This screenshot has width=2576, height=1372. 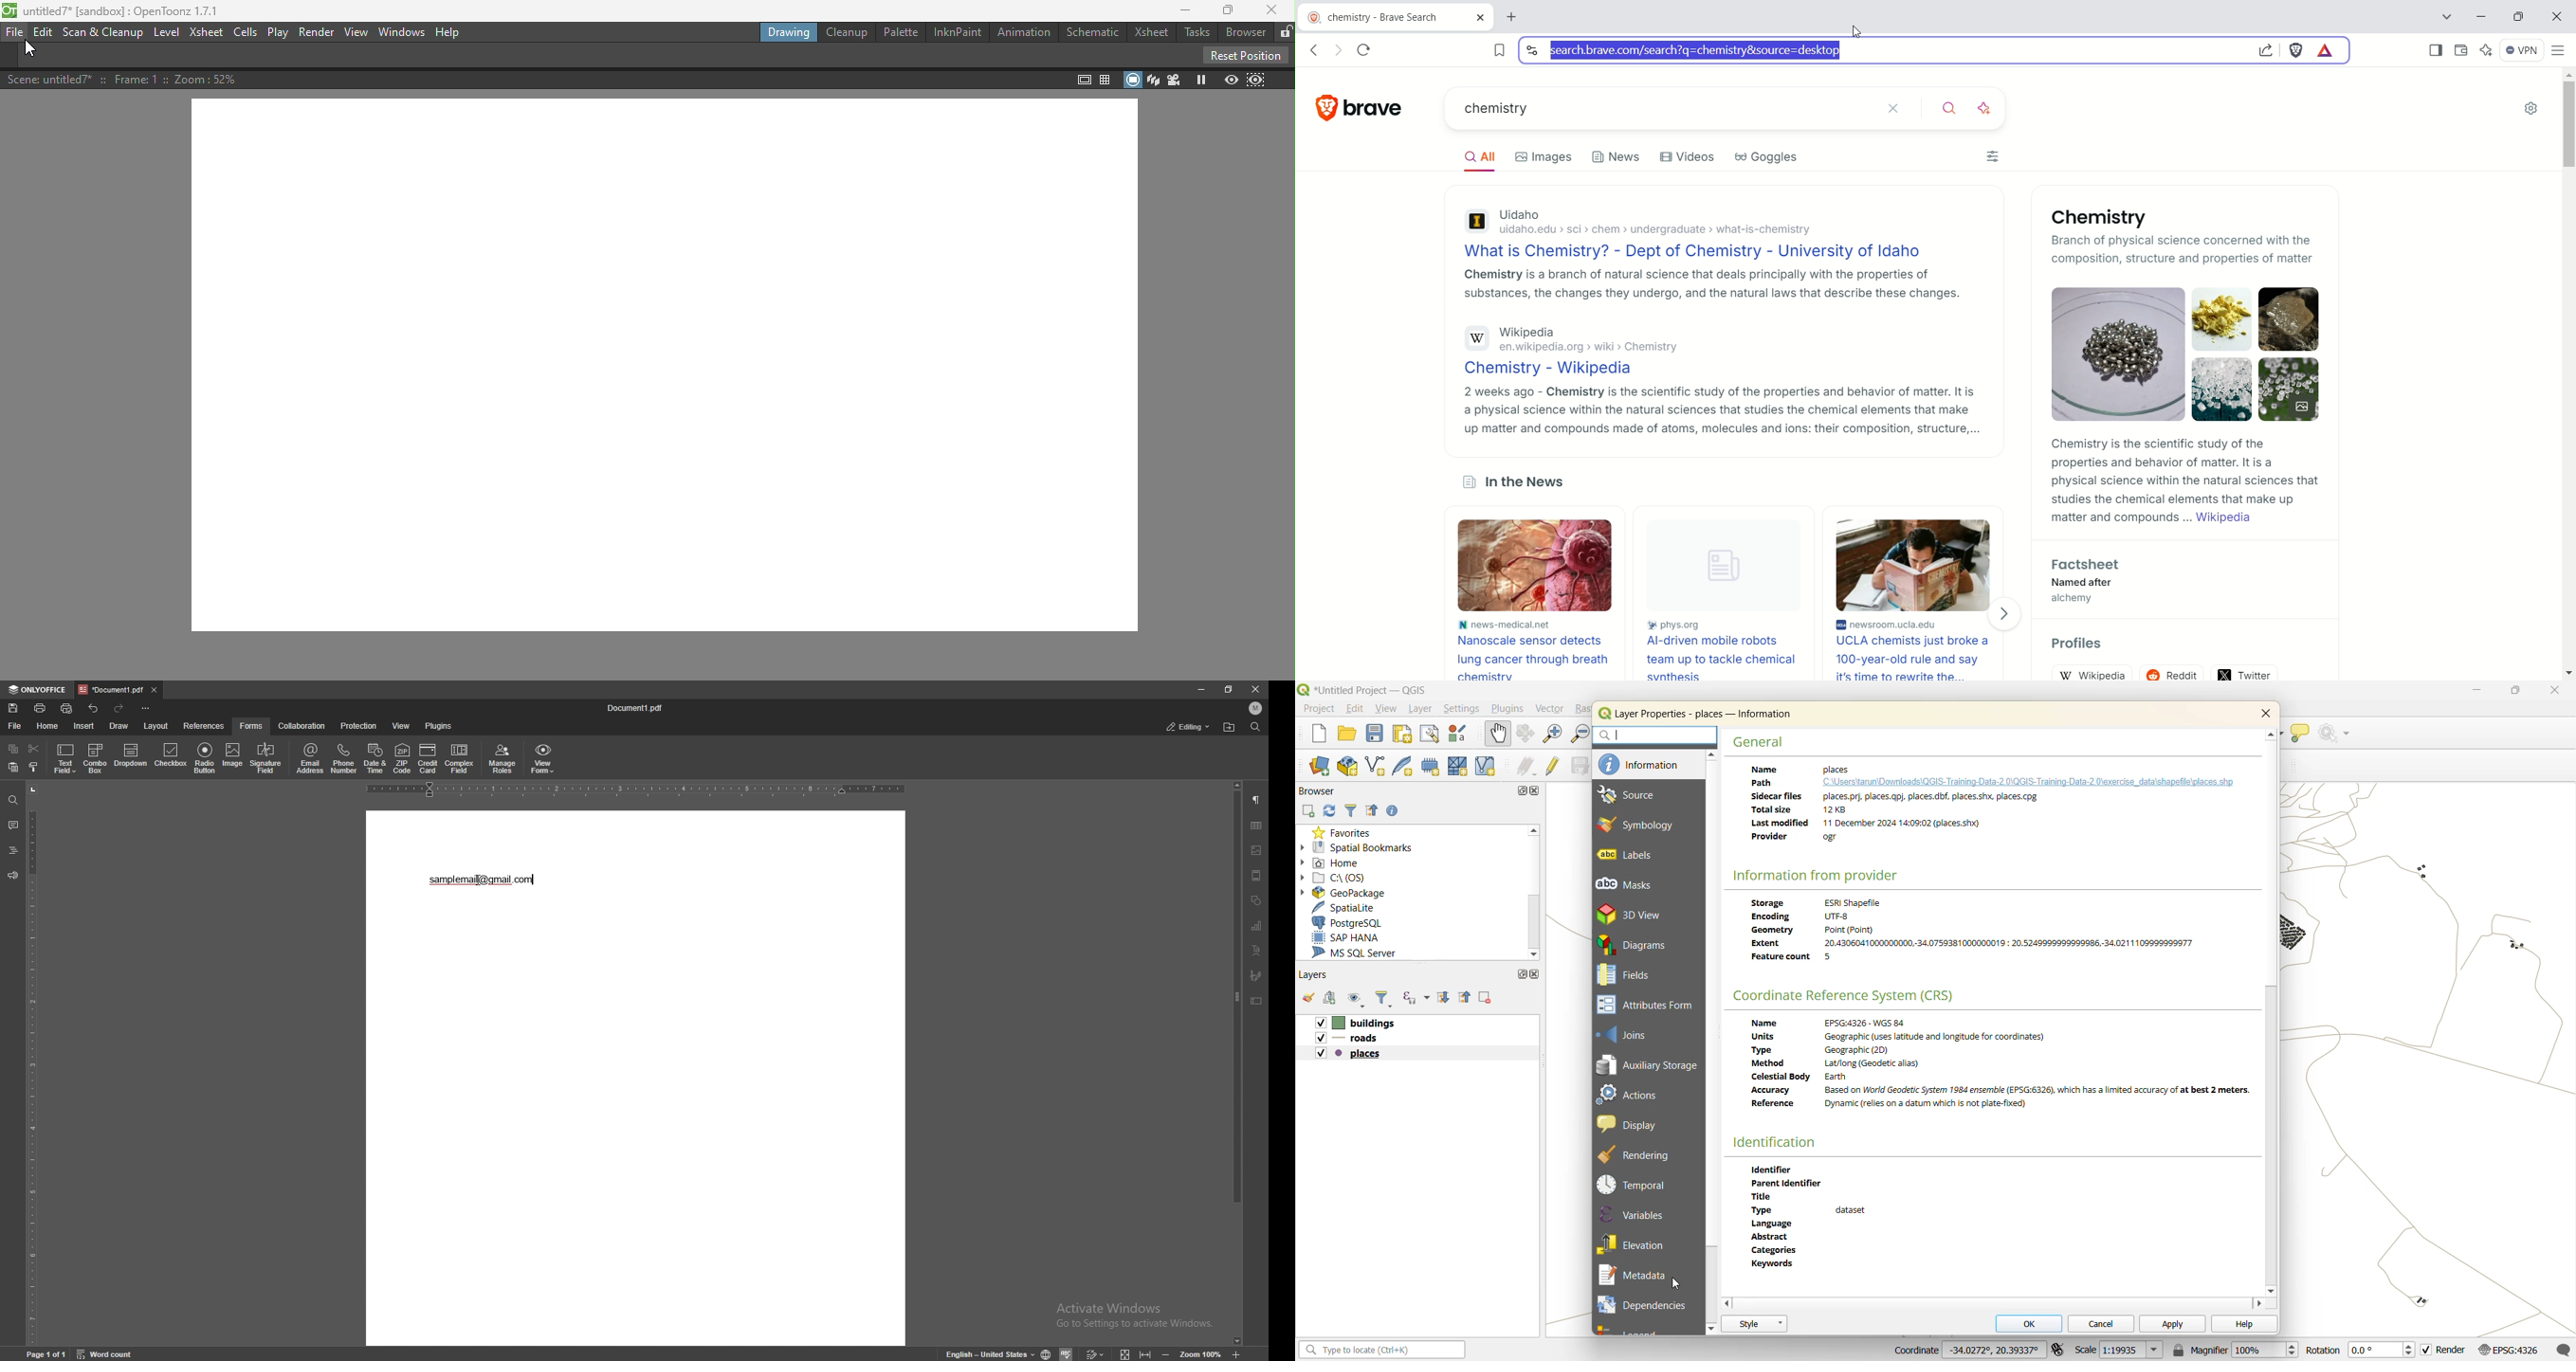 I want to click on complex field, so click(x=460, y=758).